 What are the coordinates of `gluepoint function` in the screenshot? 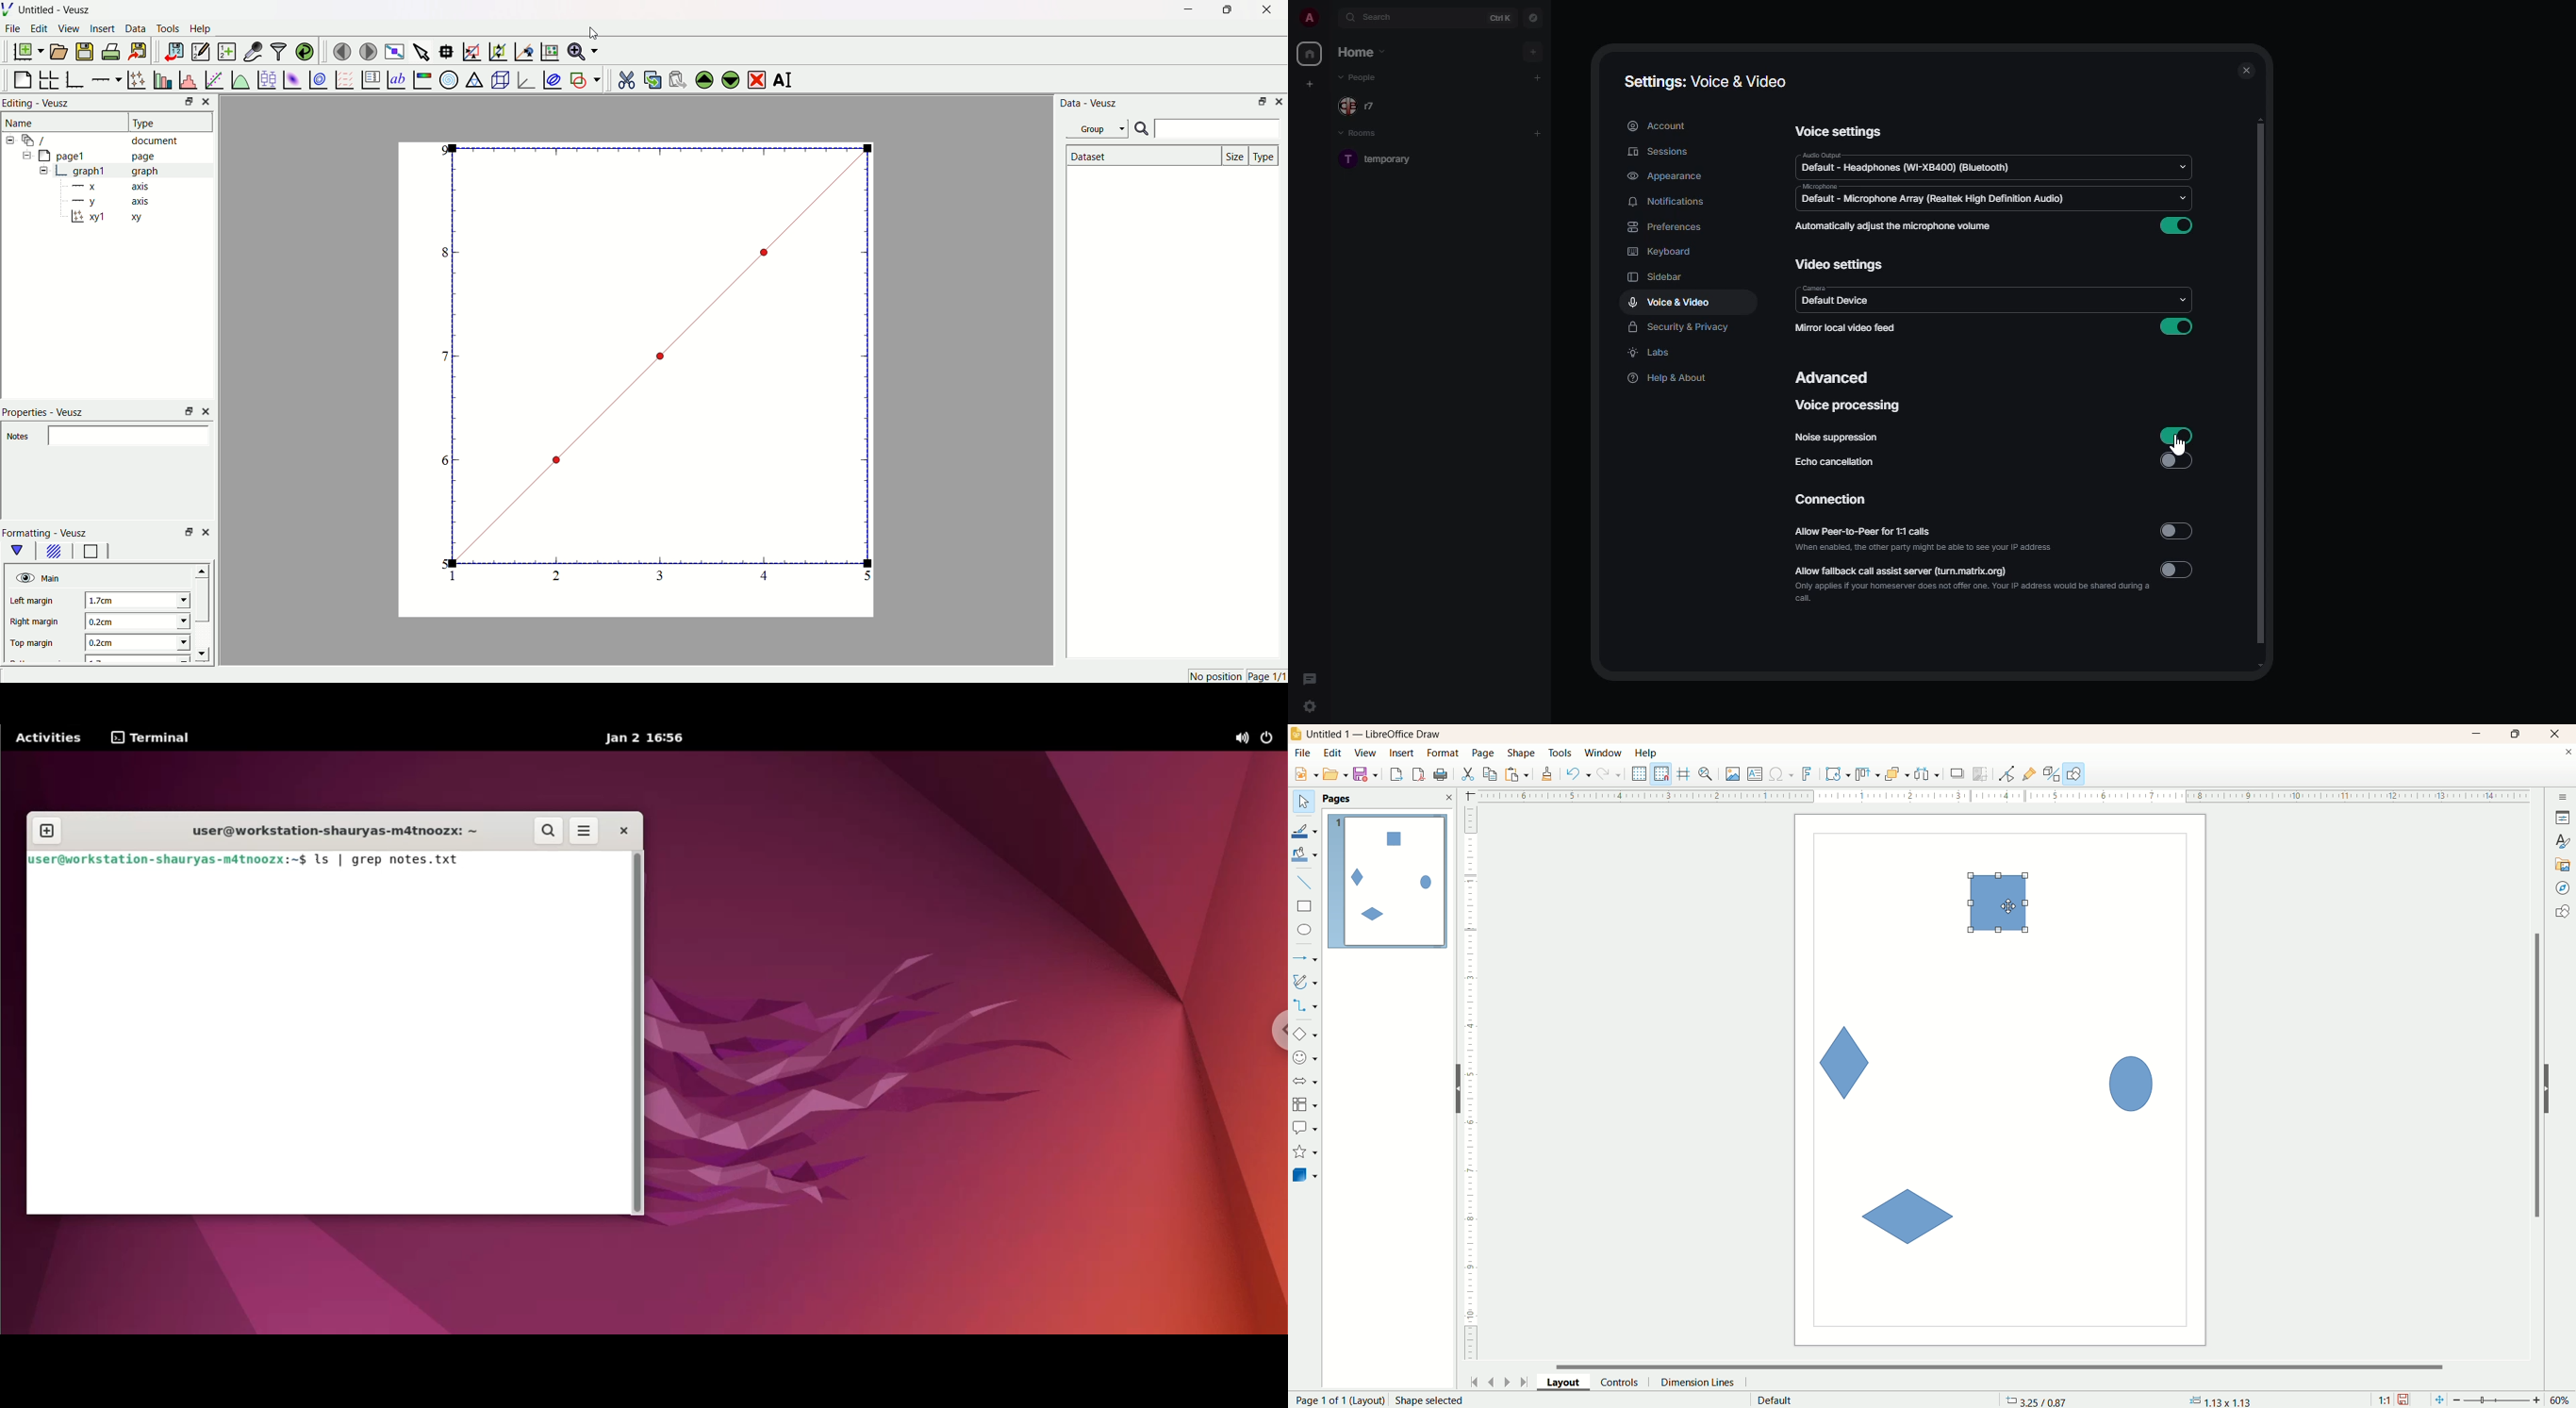 It's located at (2029, 775).